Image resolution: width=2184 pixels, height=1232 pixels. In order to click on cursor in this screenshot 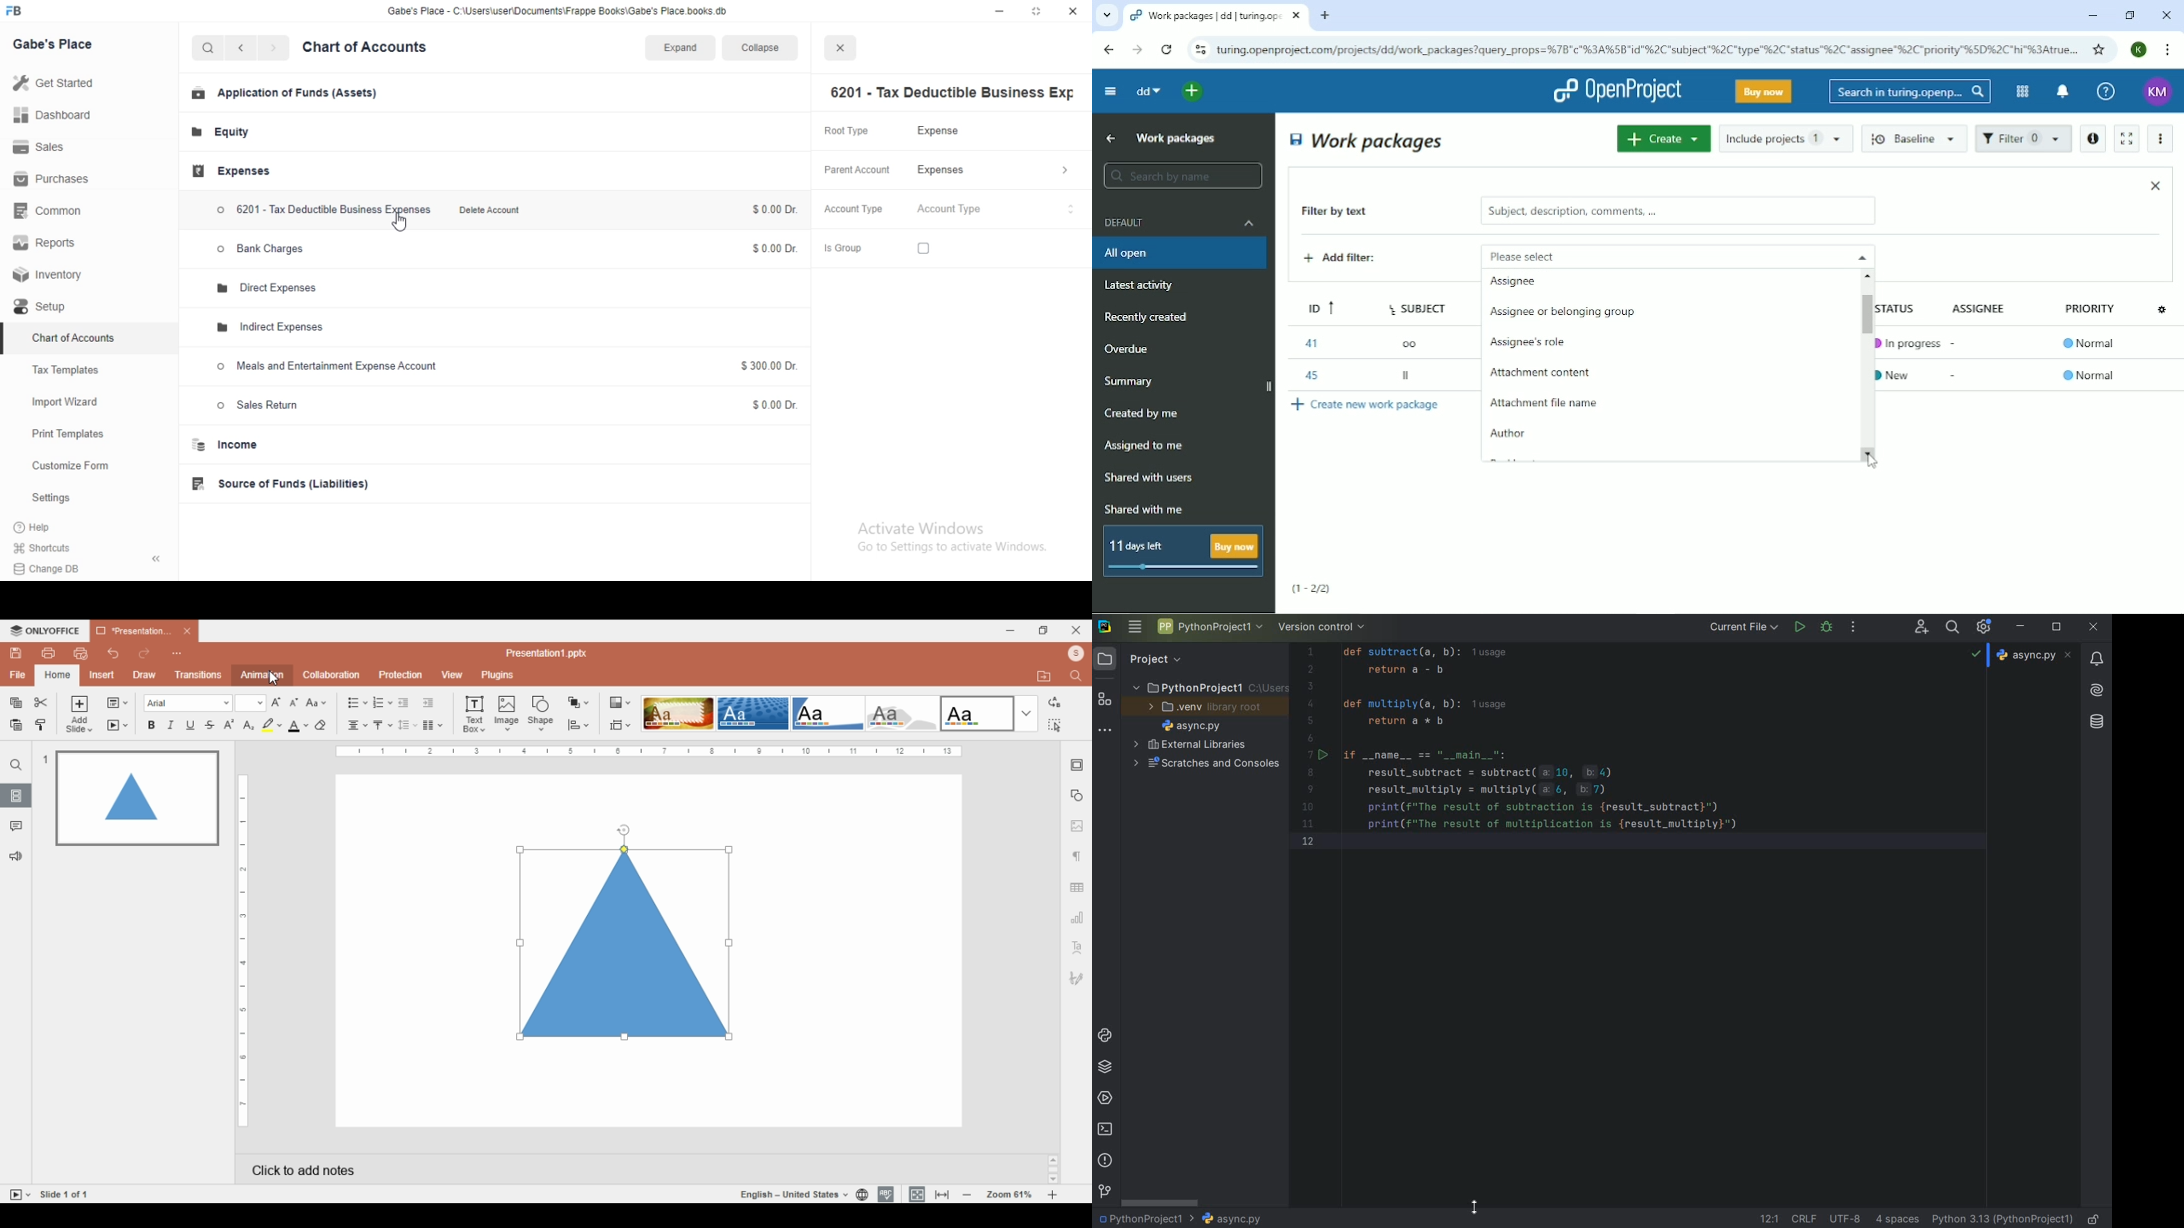, I will do `click(1475, 1206)`.